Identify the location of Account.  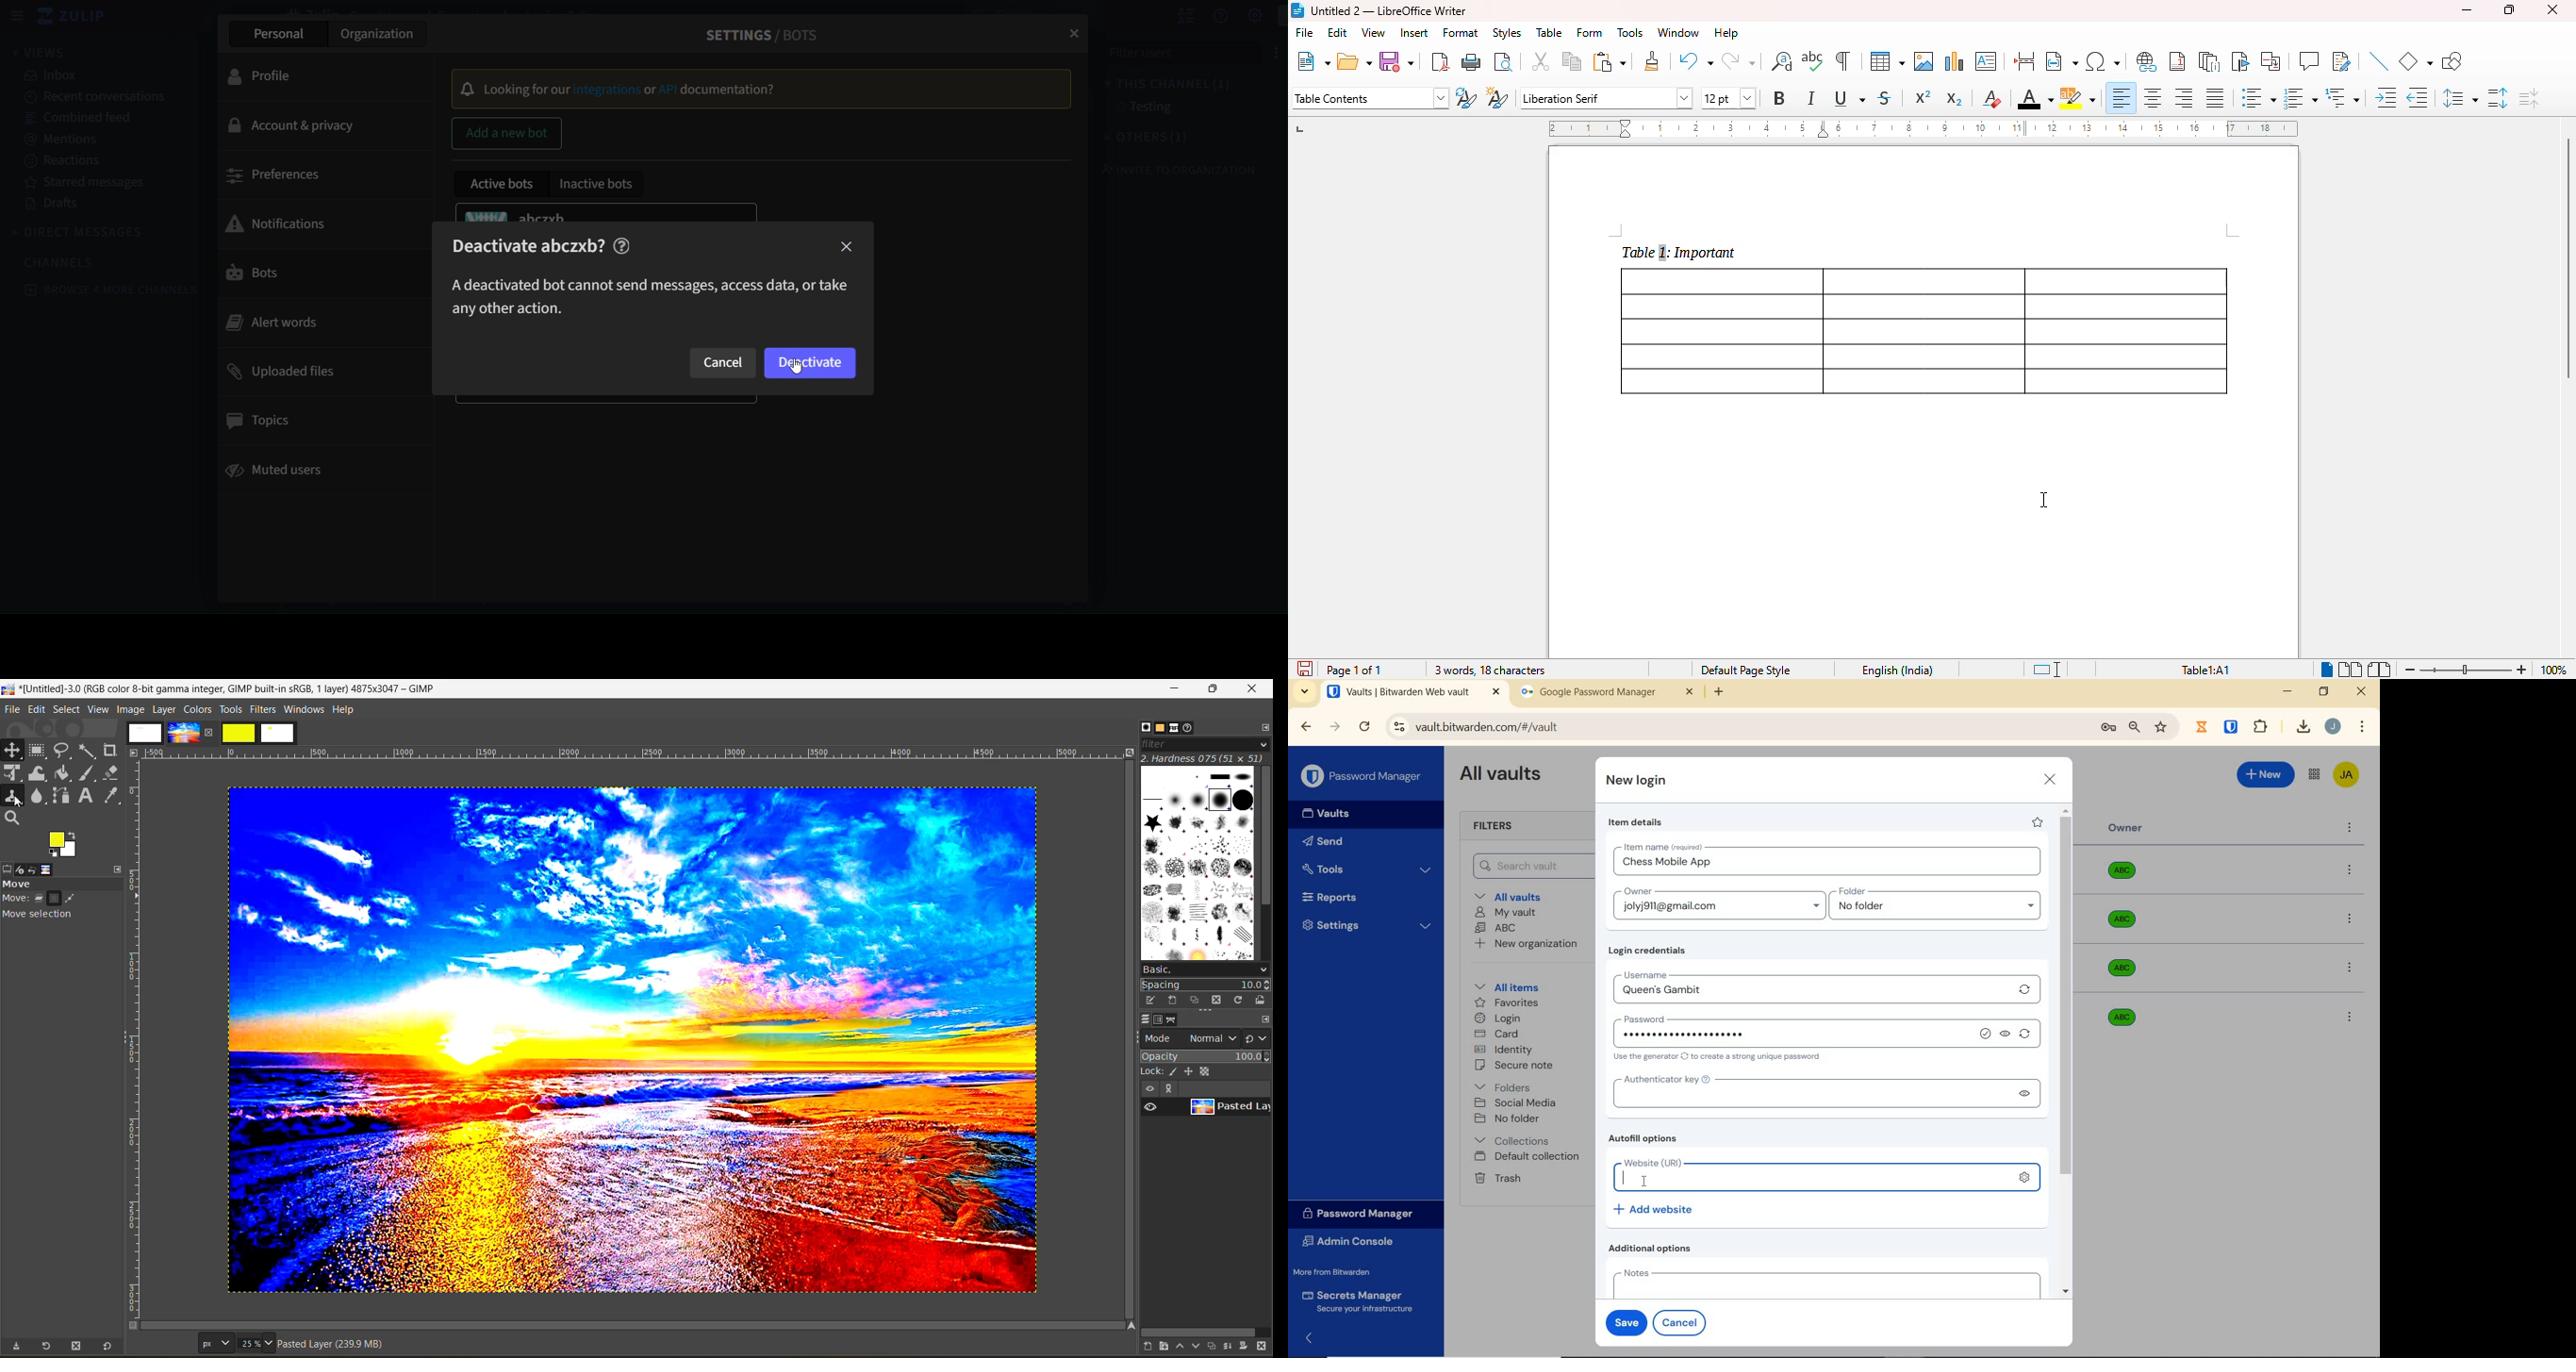
(2333, 726).